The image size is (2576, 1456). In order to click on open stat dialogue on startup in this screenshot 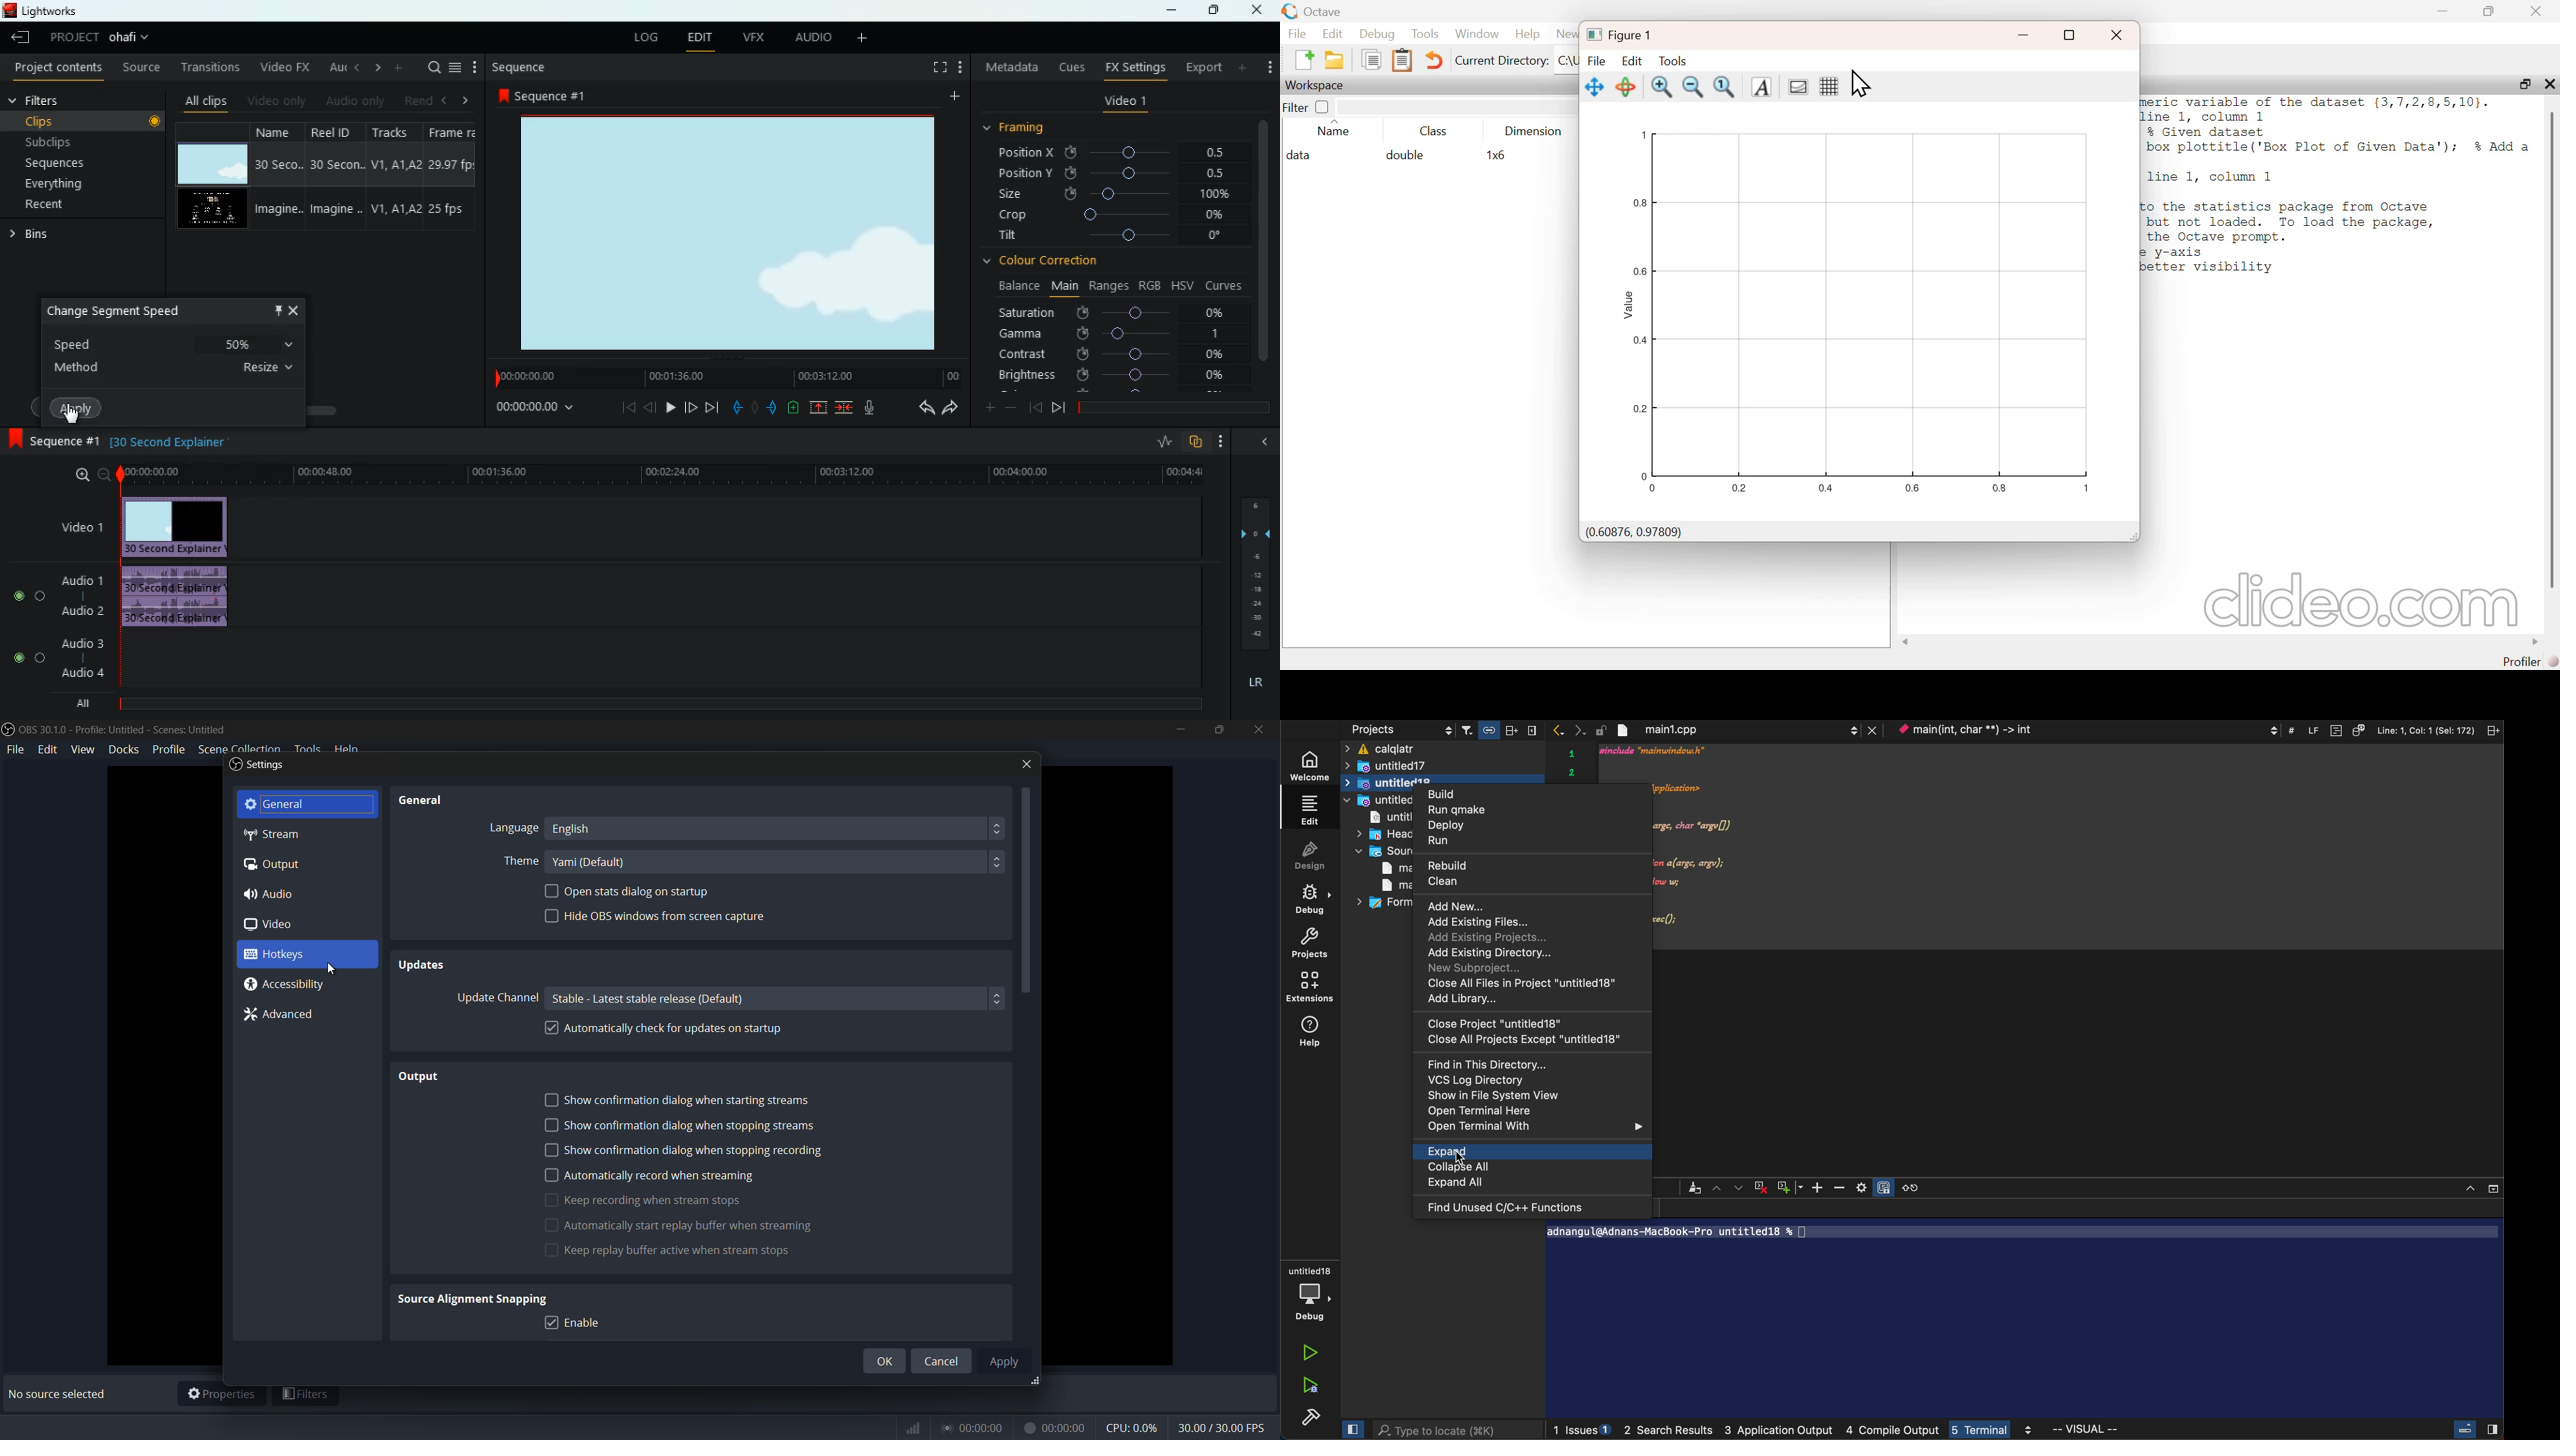, I will do `click(625, 892)`.